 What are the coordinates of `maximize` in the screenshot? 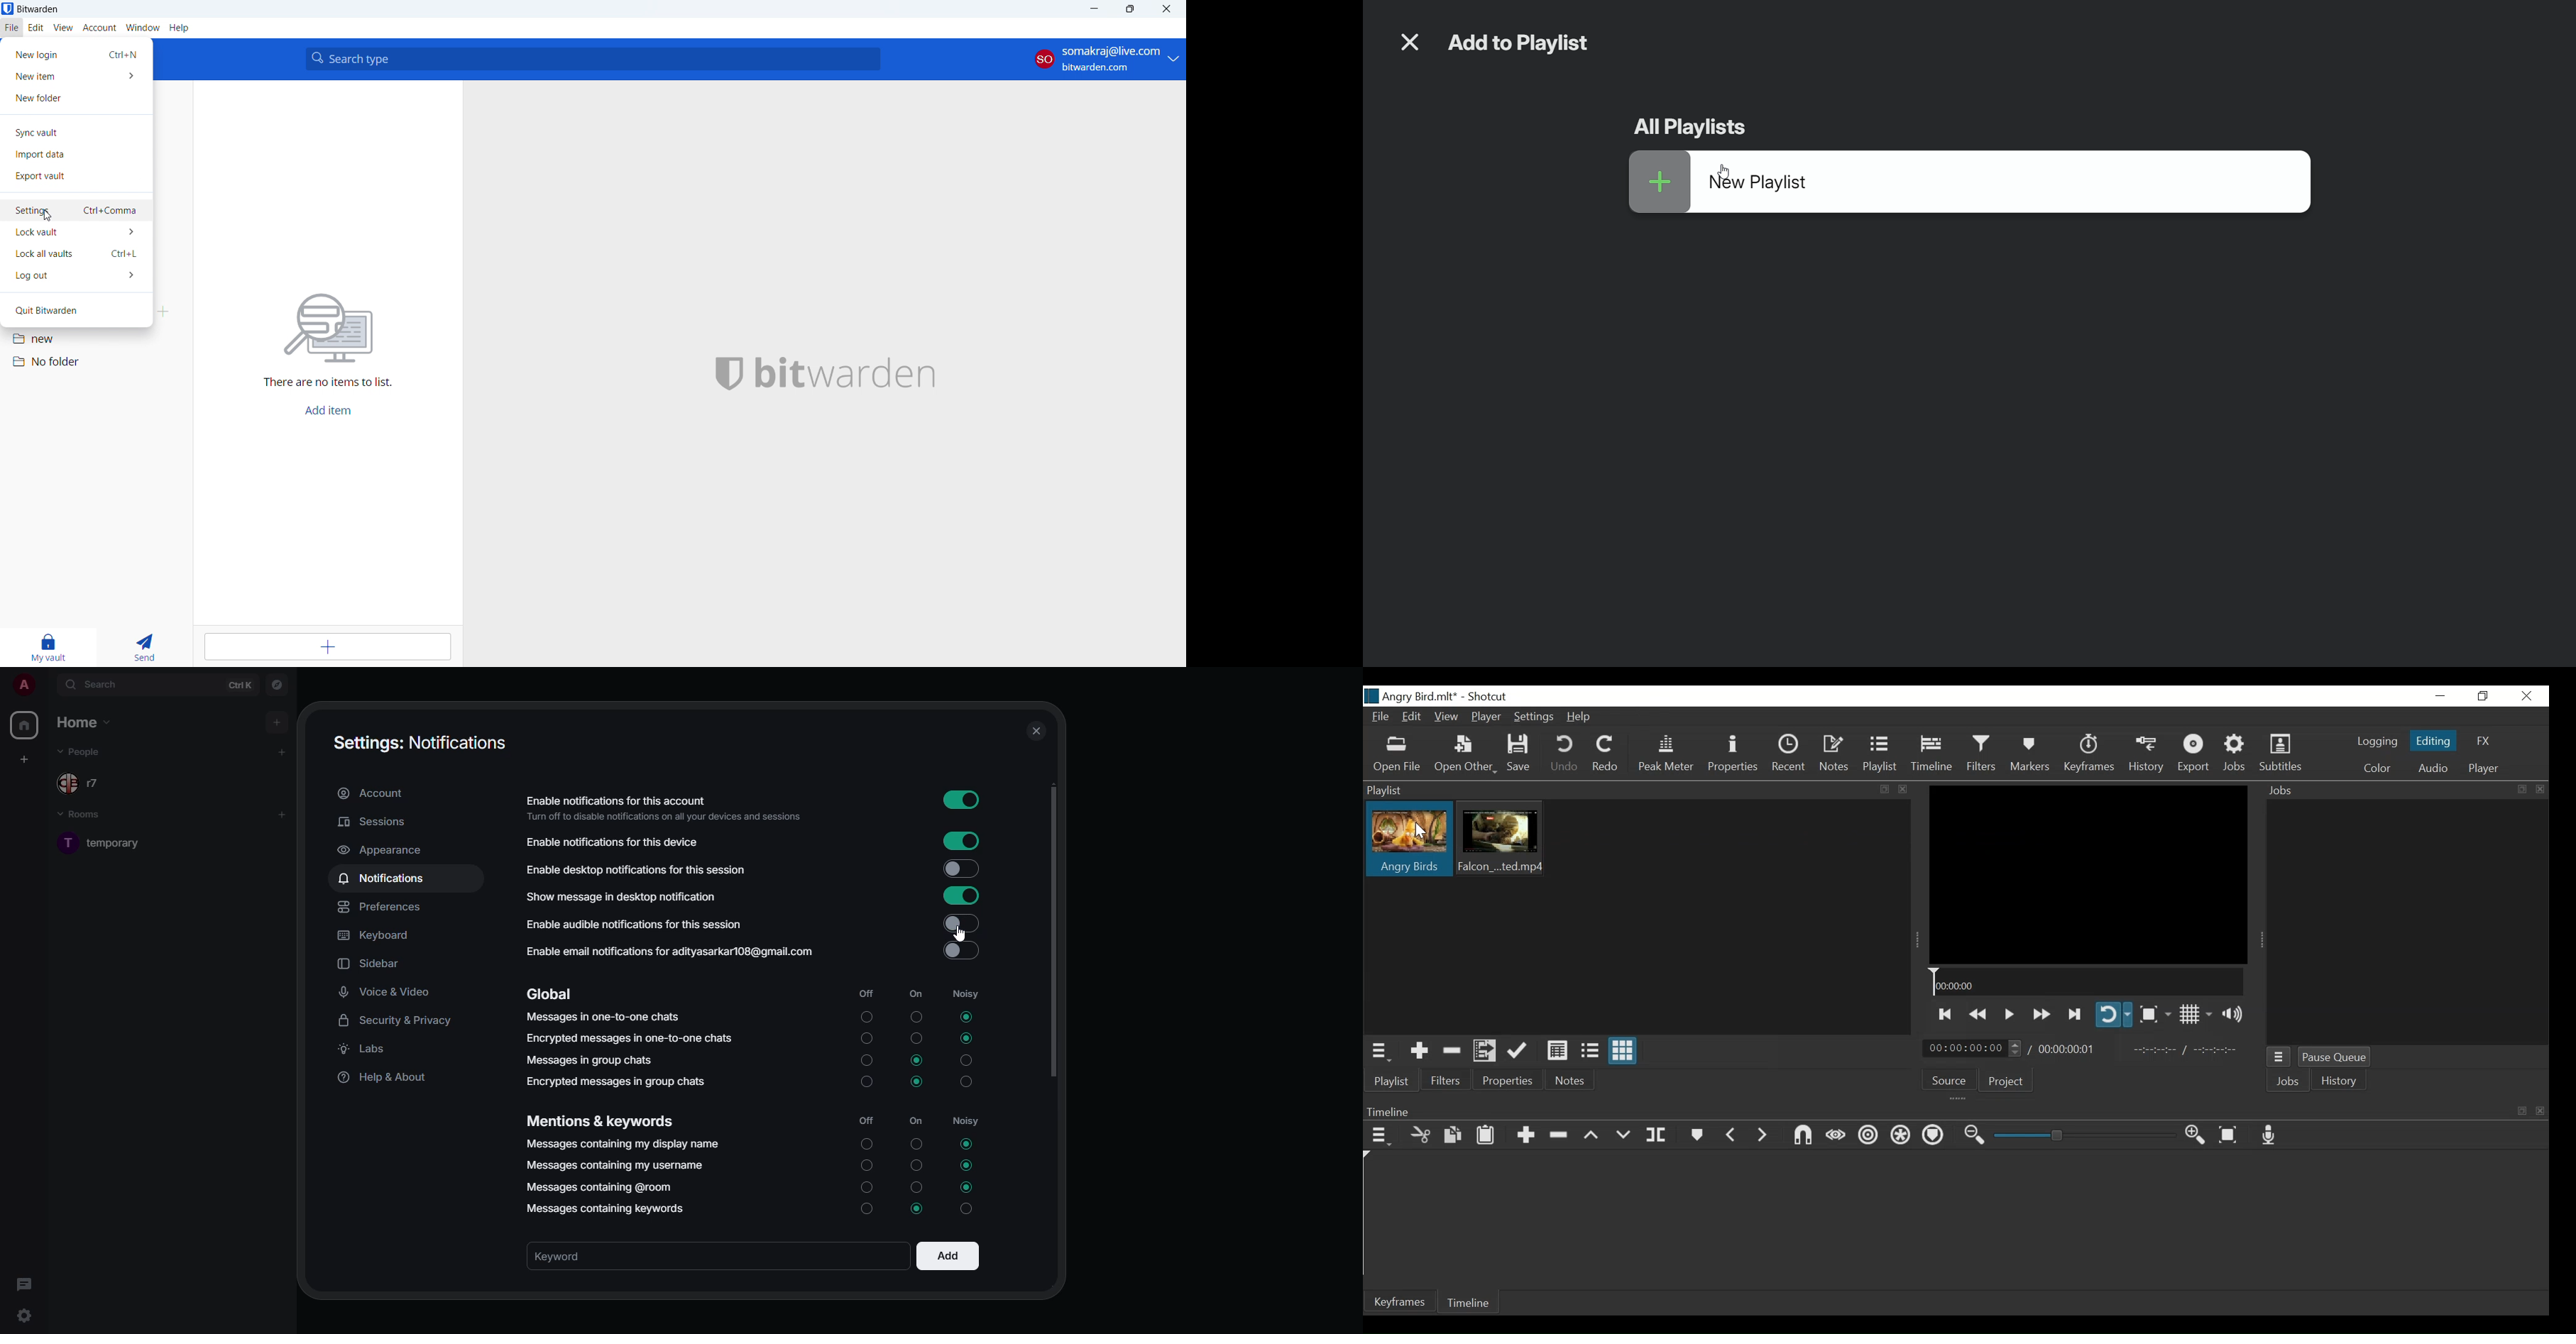 It's located at (1130, 9).